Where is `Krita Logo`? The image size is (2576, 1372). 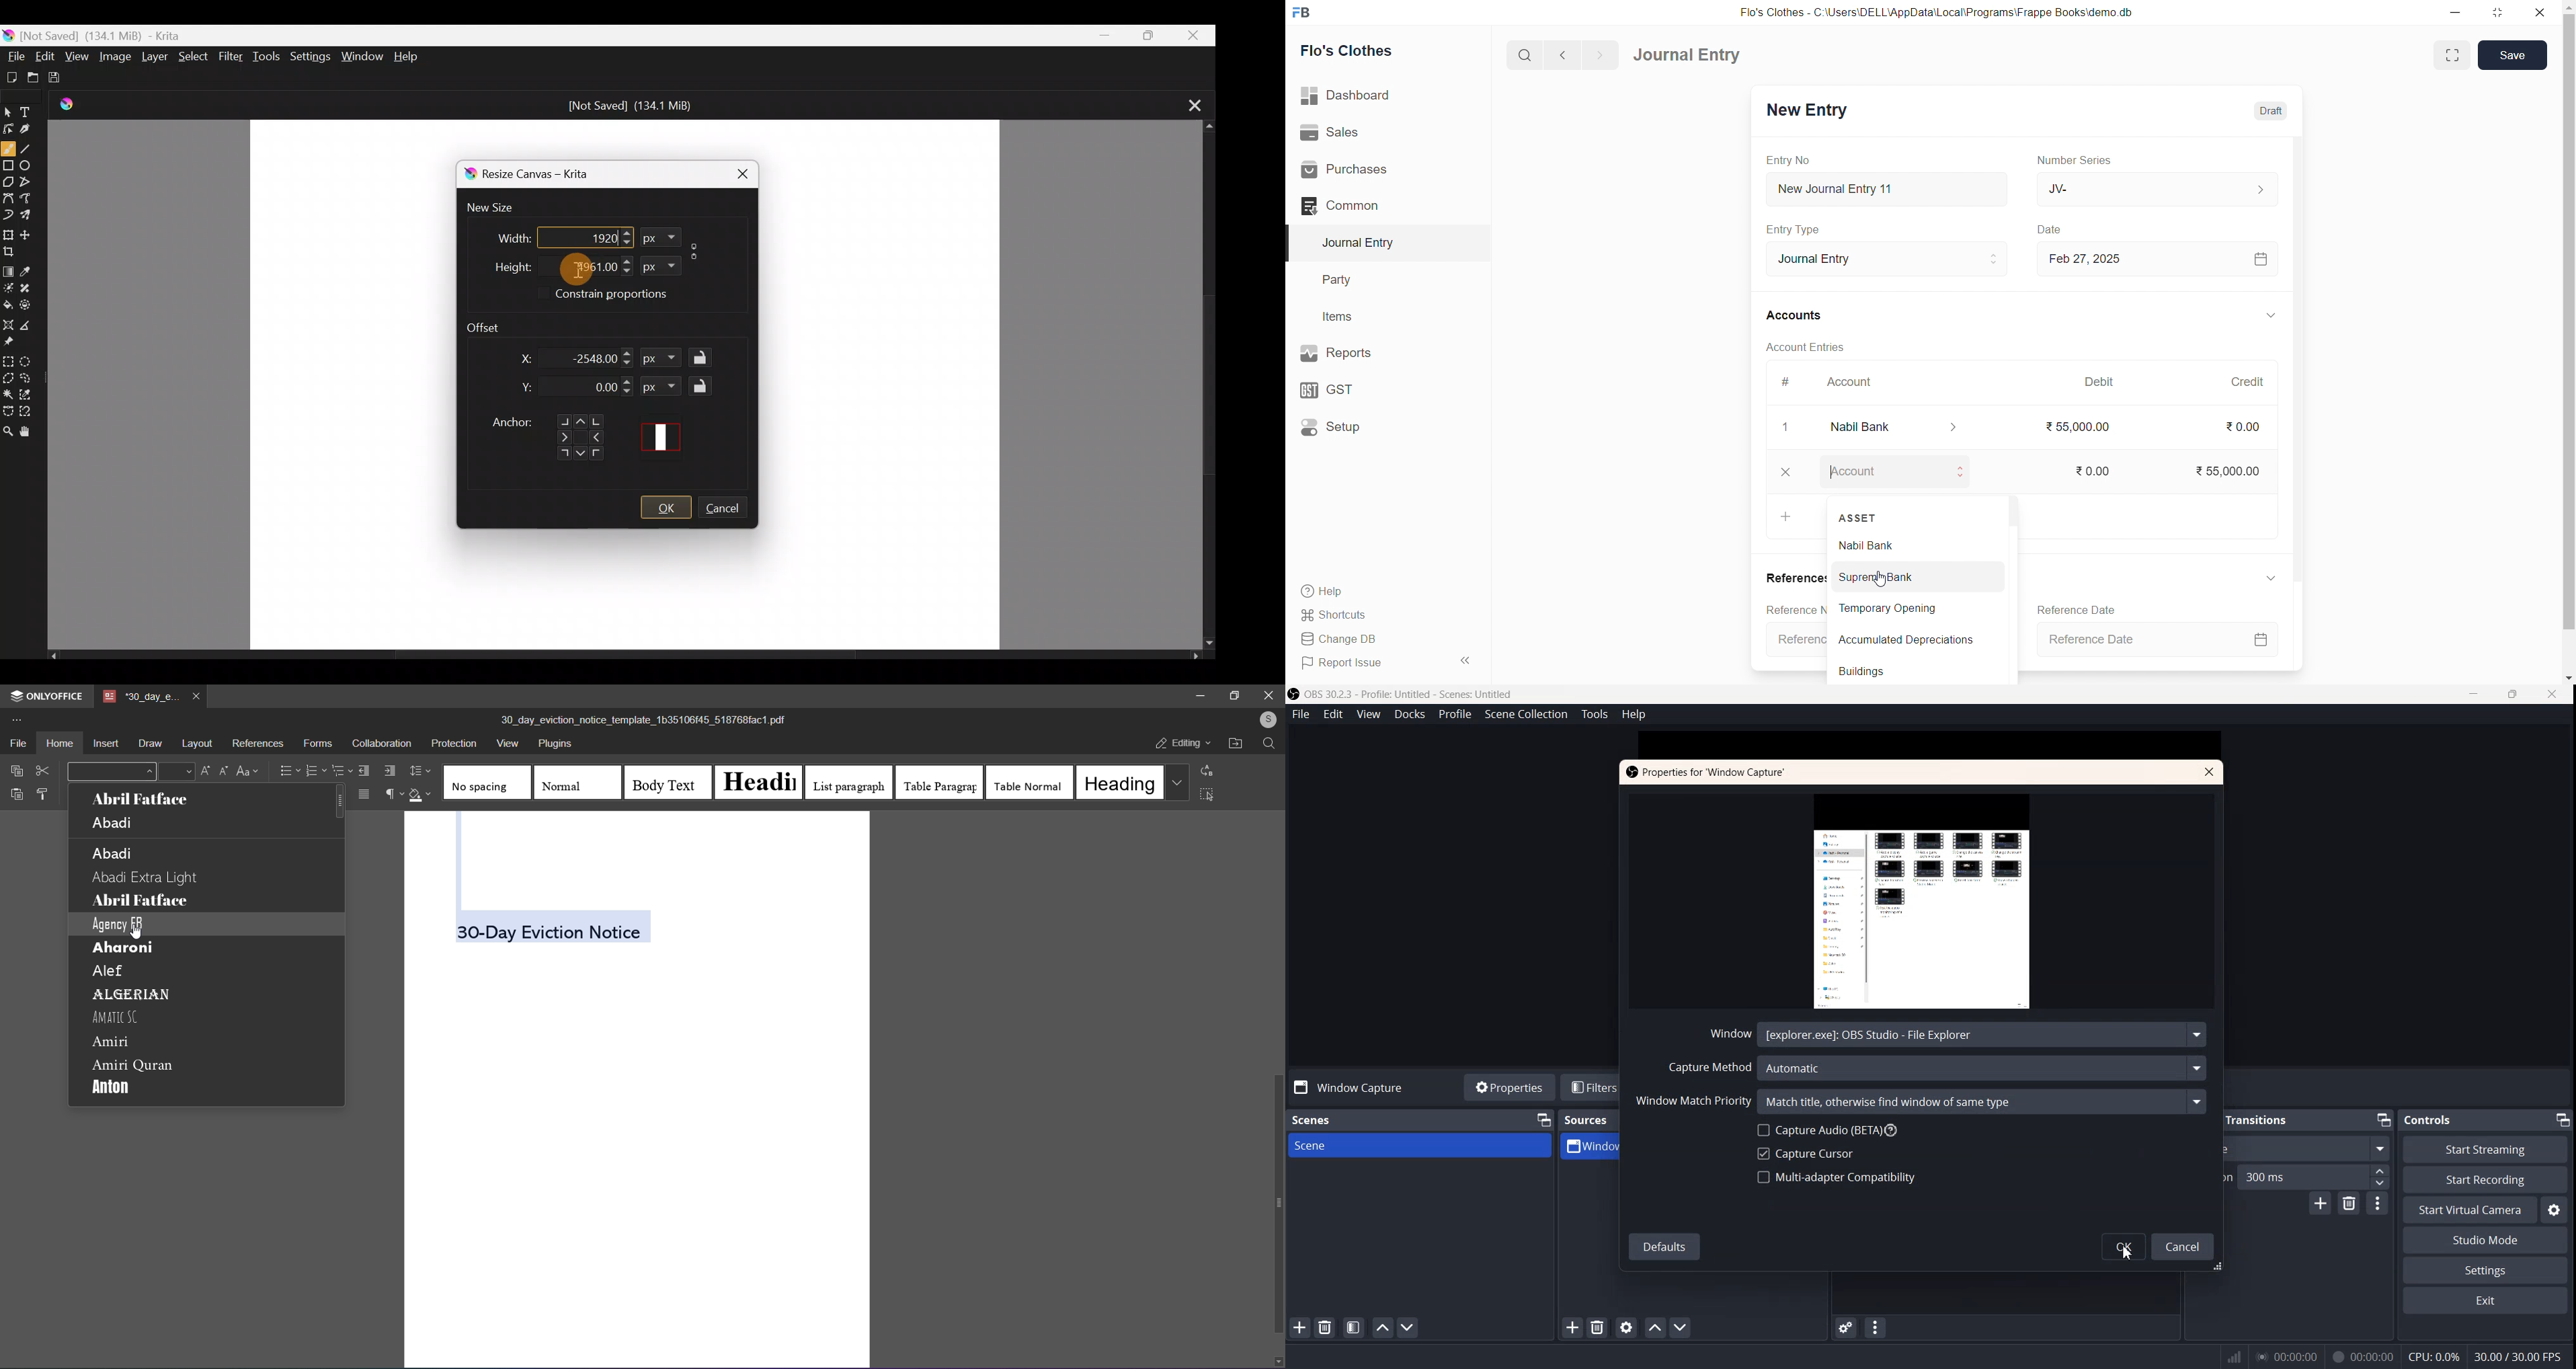
Krita Logo is located at coordinates (9, 32).